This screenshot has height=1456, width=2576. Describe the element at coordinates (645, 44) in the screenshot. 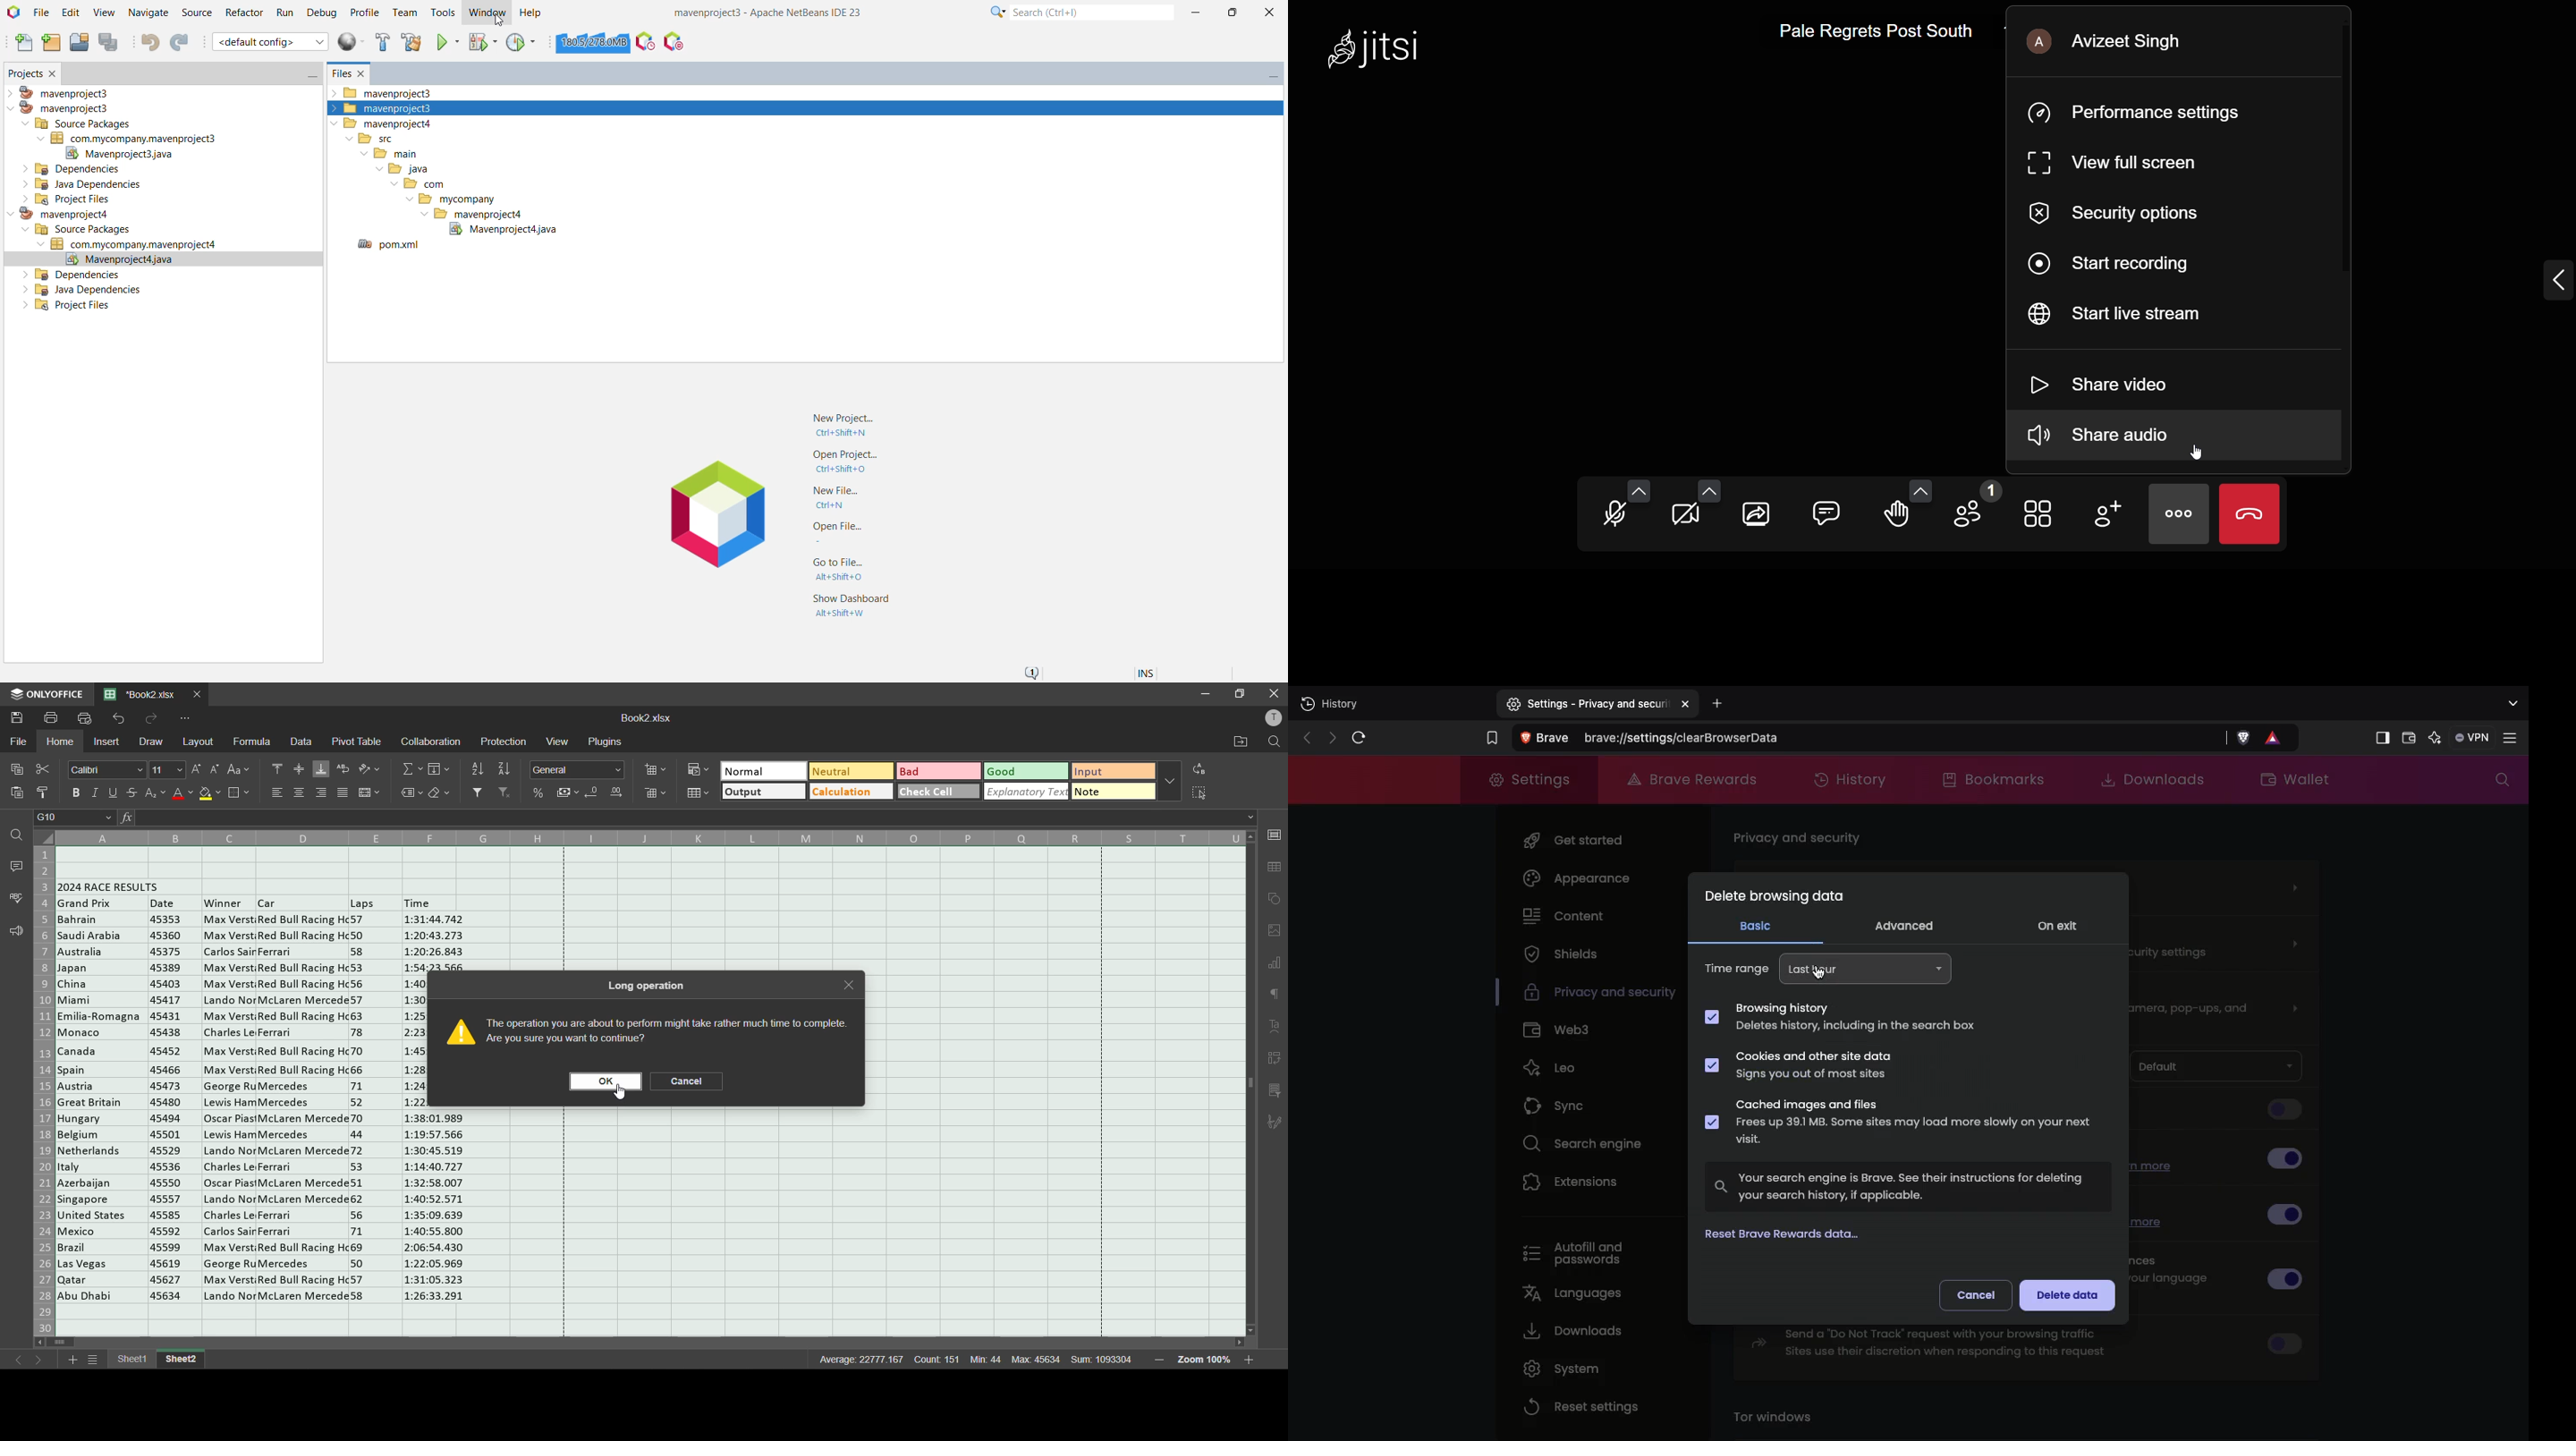

I see `Profile the IDE` at that location.